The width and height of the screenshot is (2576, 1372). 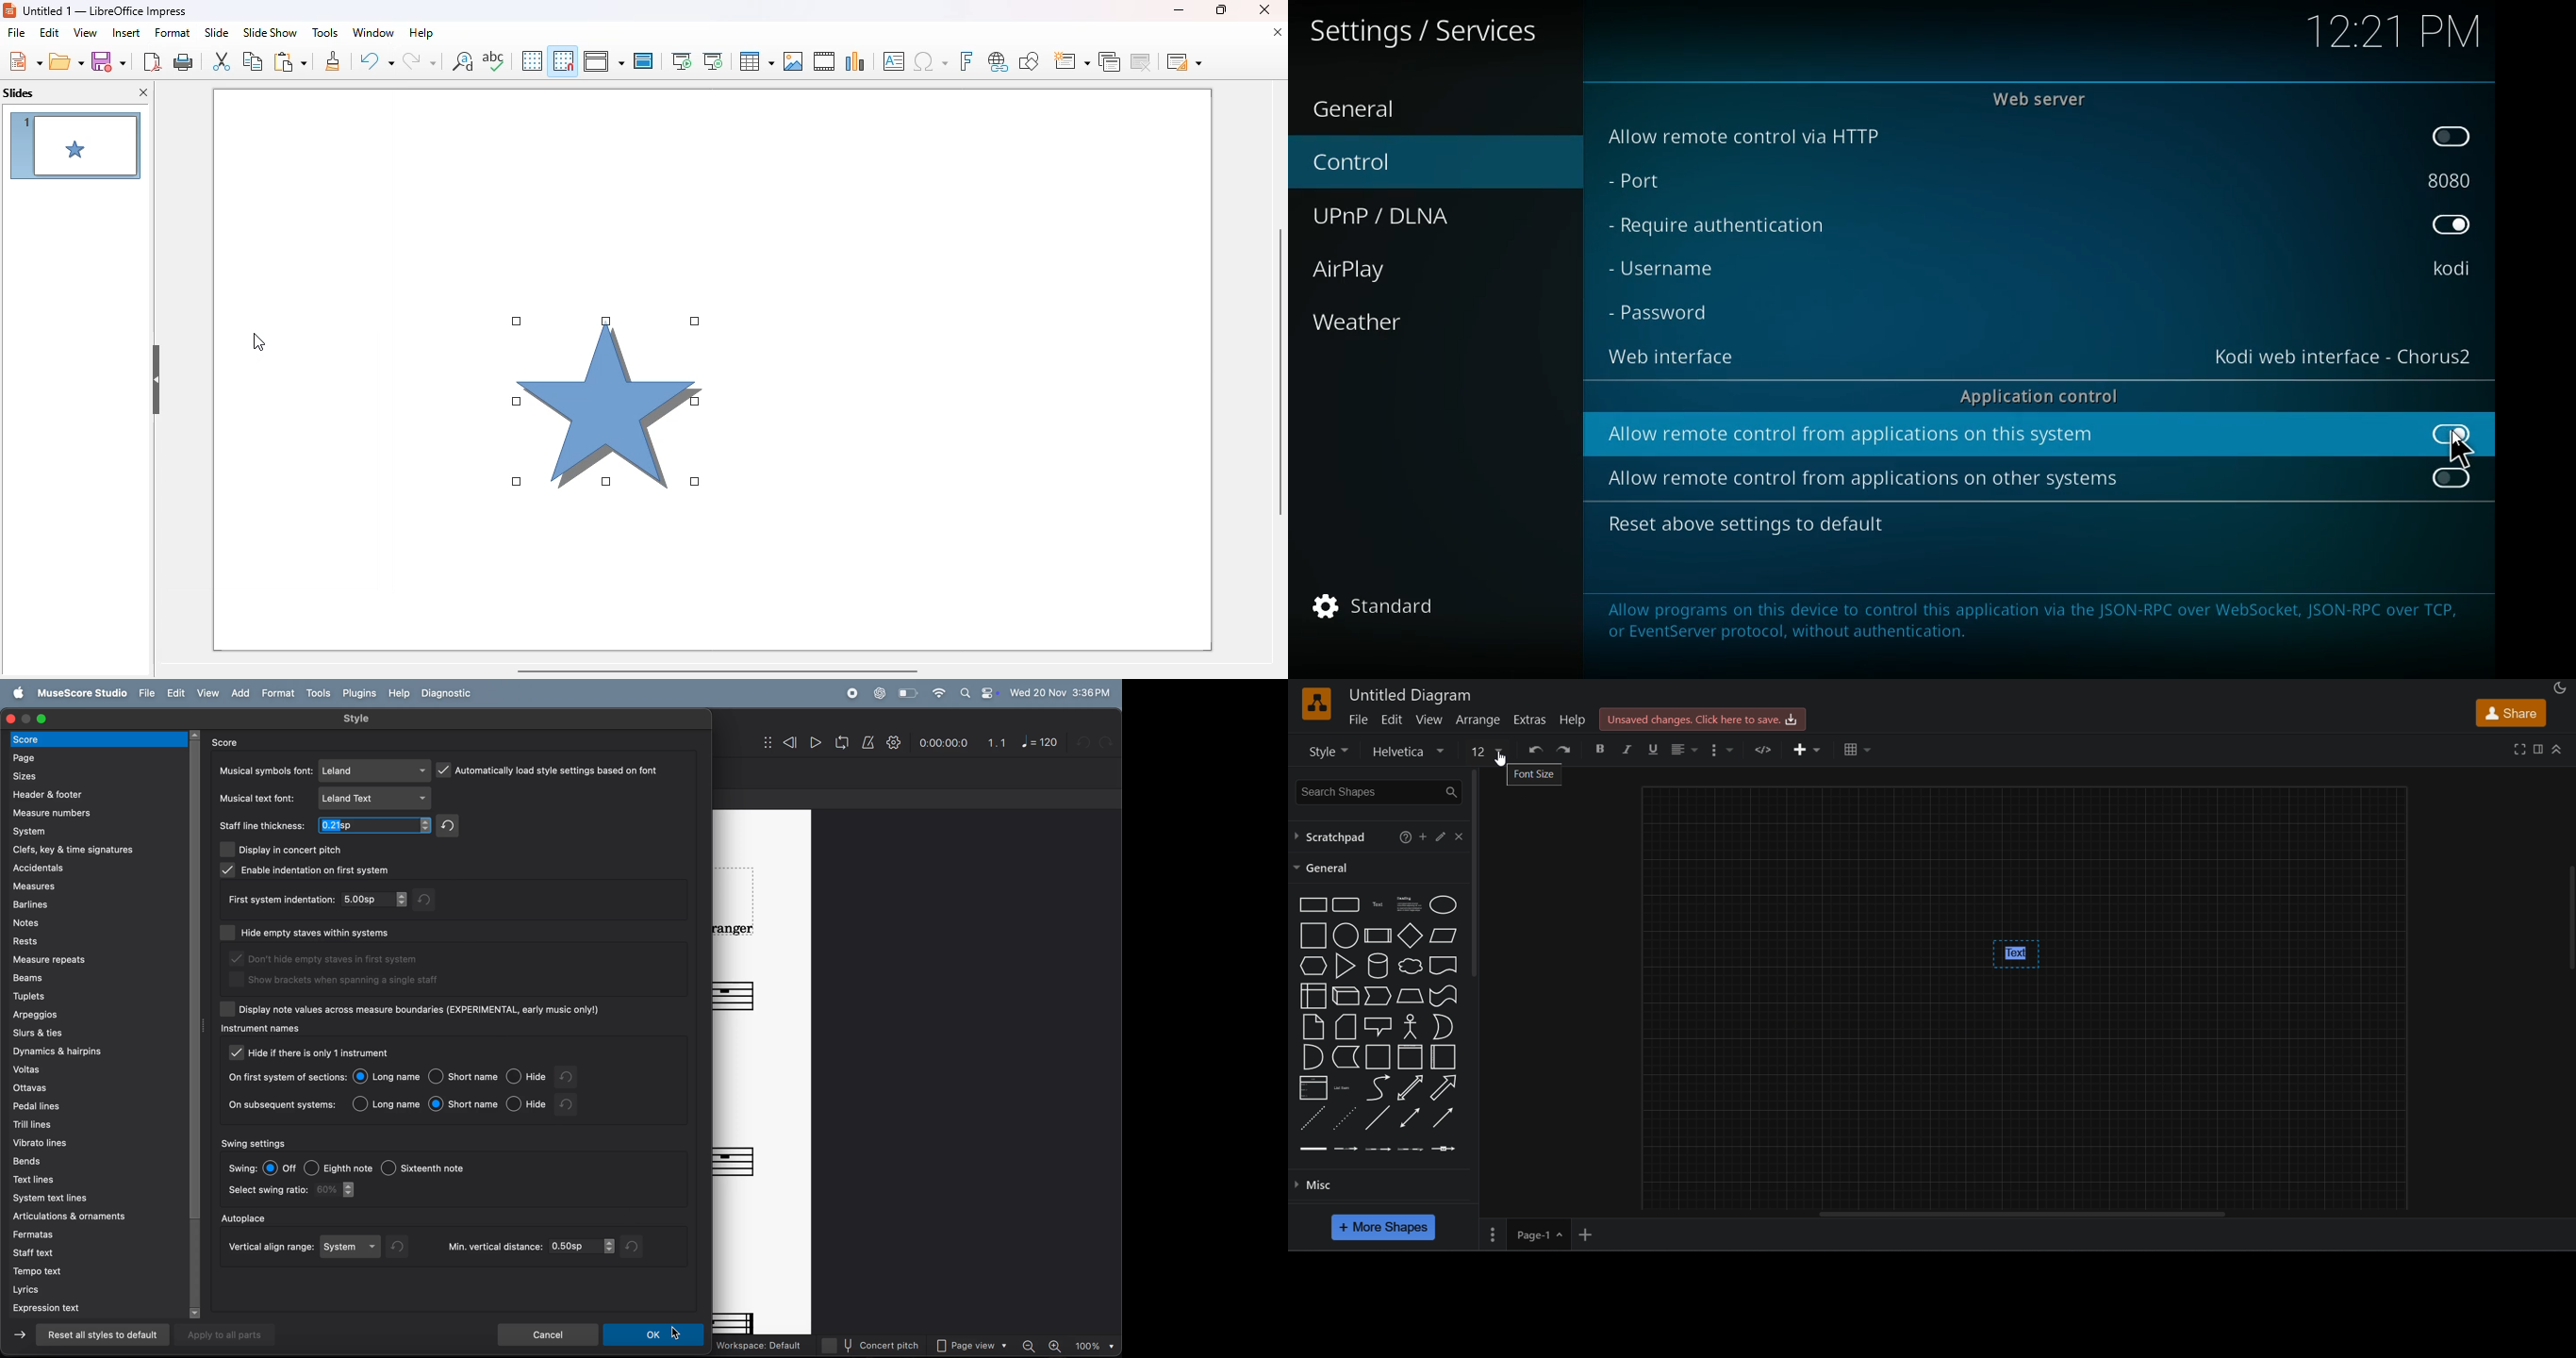 I want to click on help, so click(x=397, y=694).